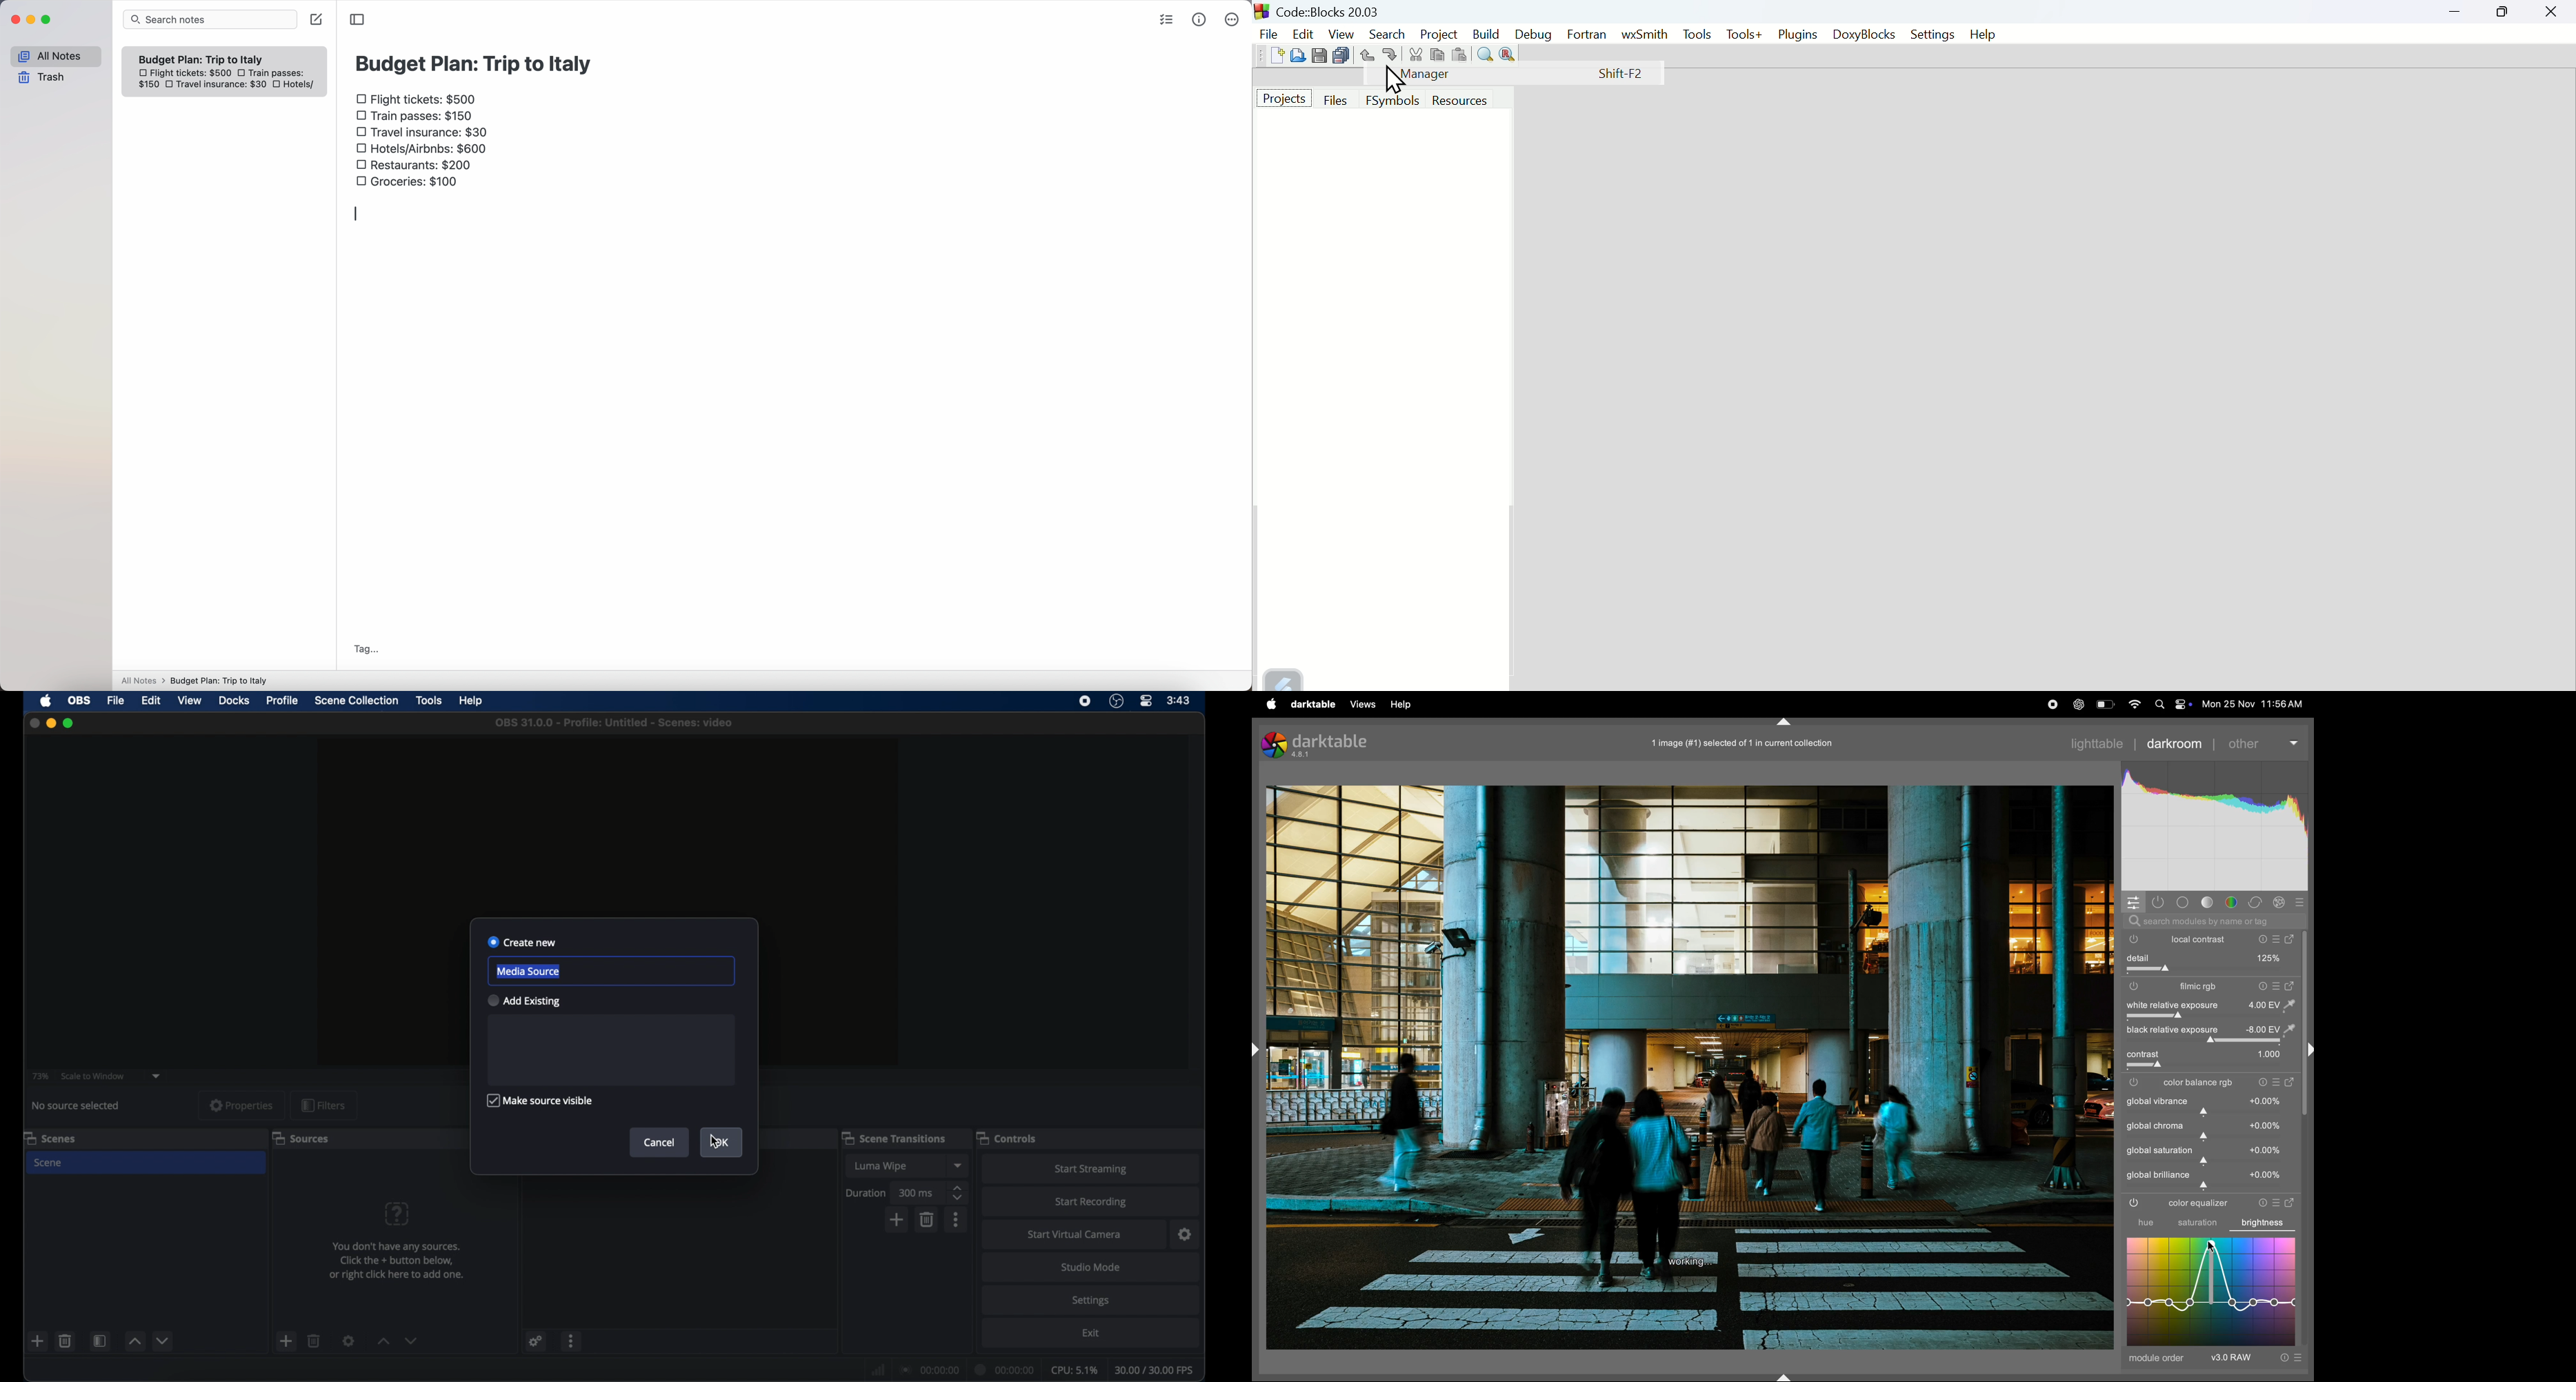 The height and width of the screenshot is (1400, 2576). I want to click on view, so click(189, 699).